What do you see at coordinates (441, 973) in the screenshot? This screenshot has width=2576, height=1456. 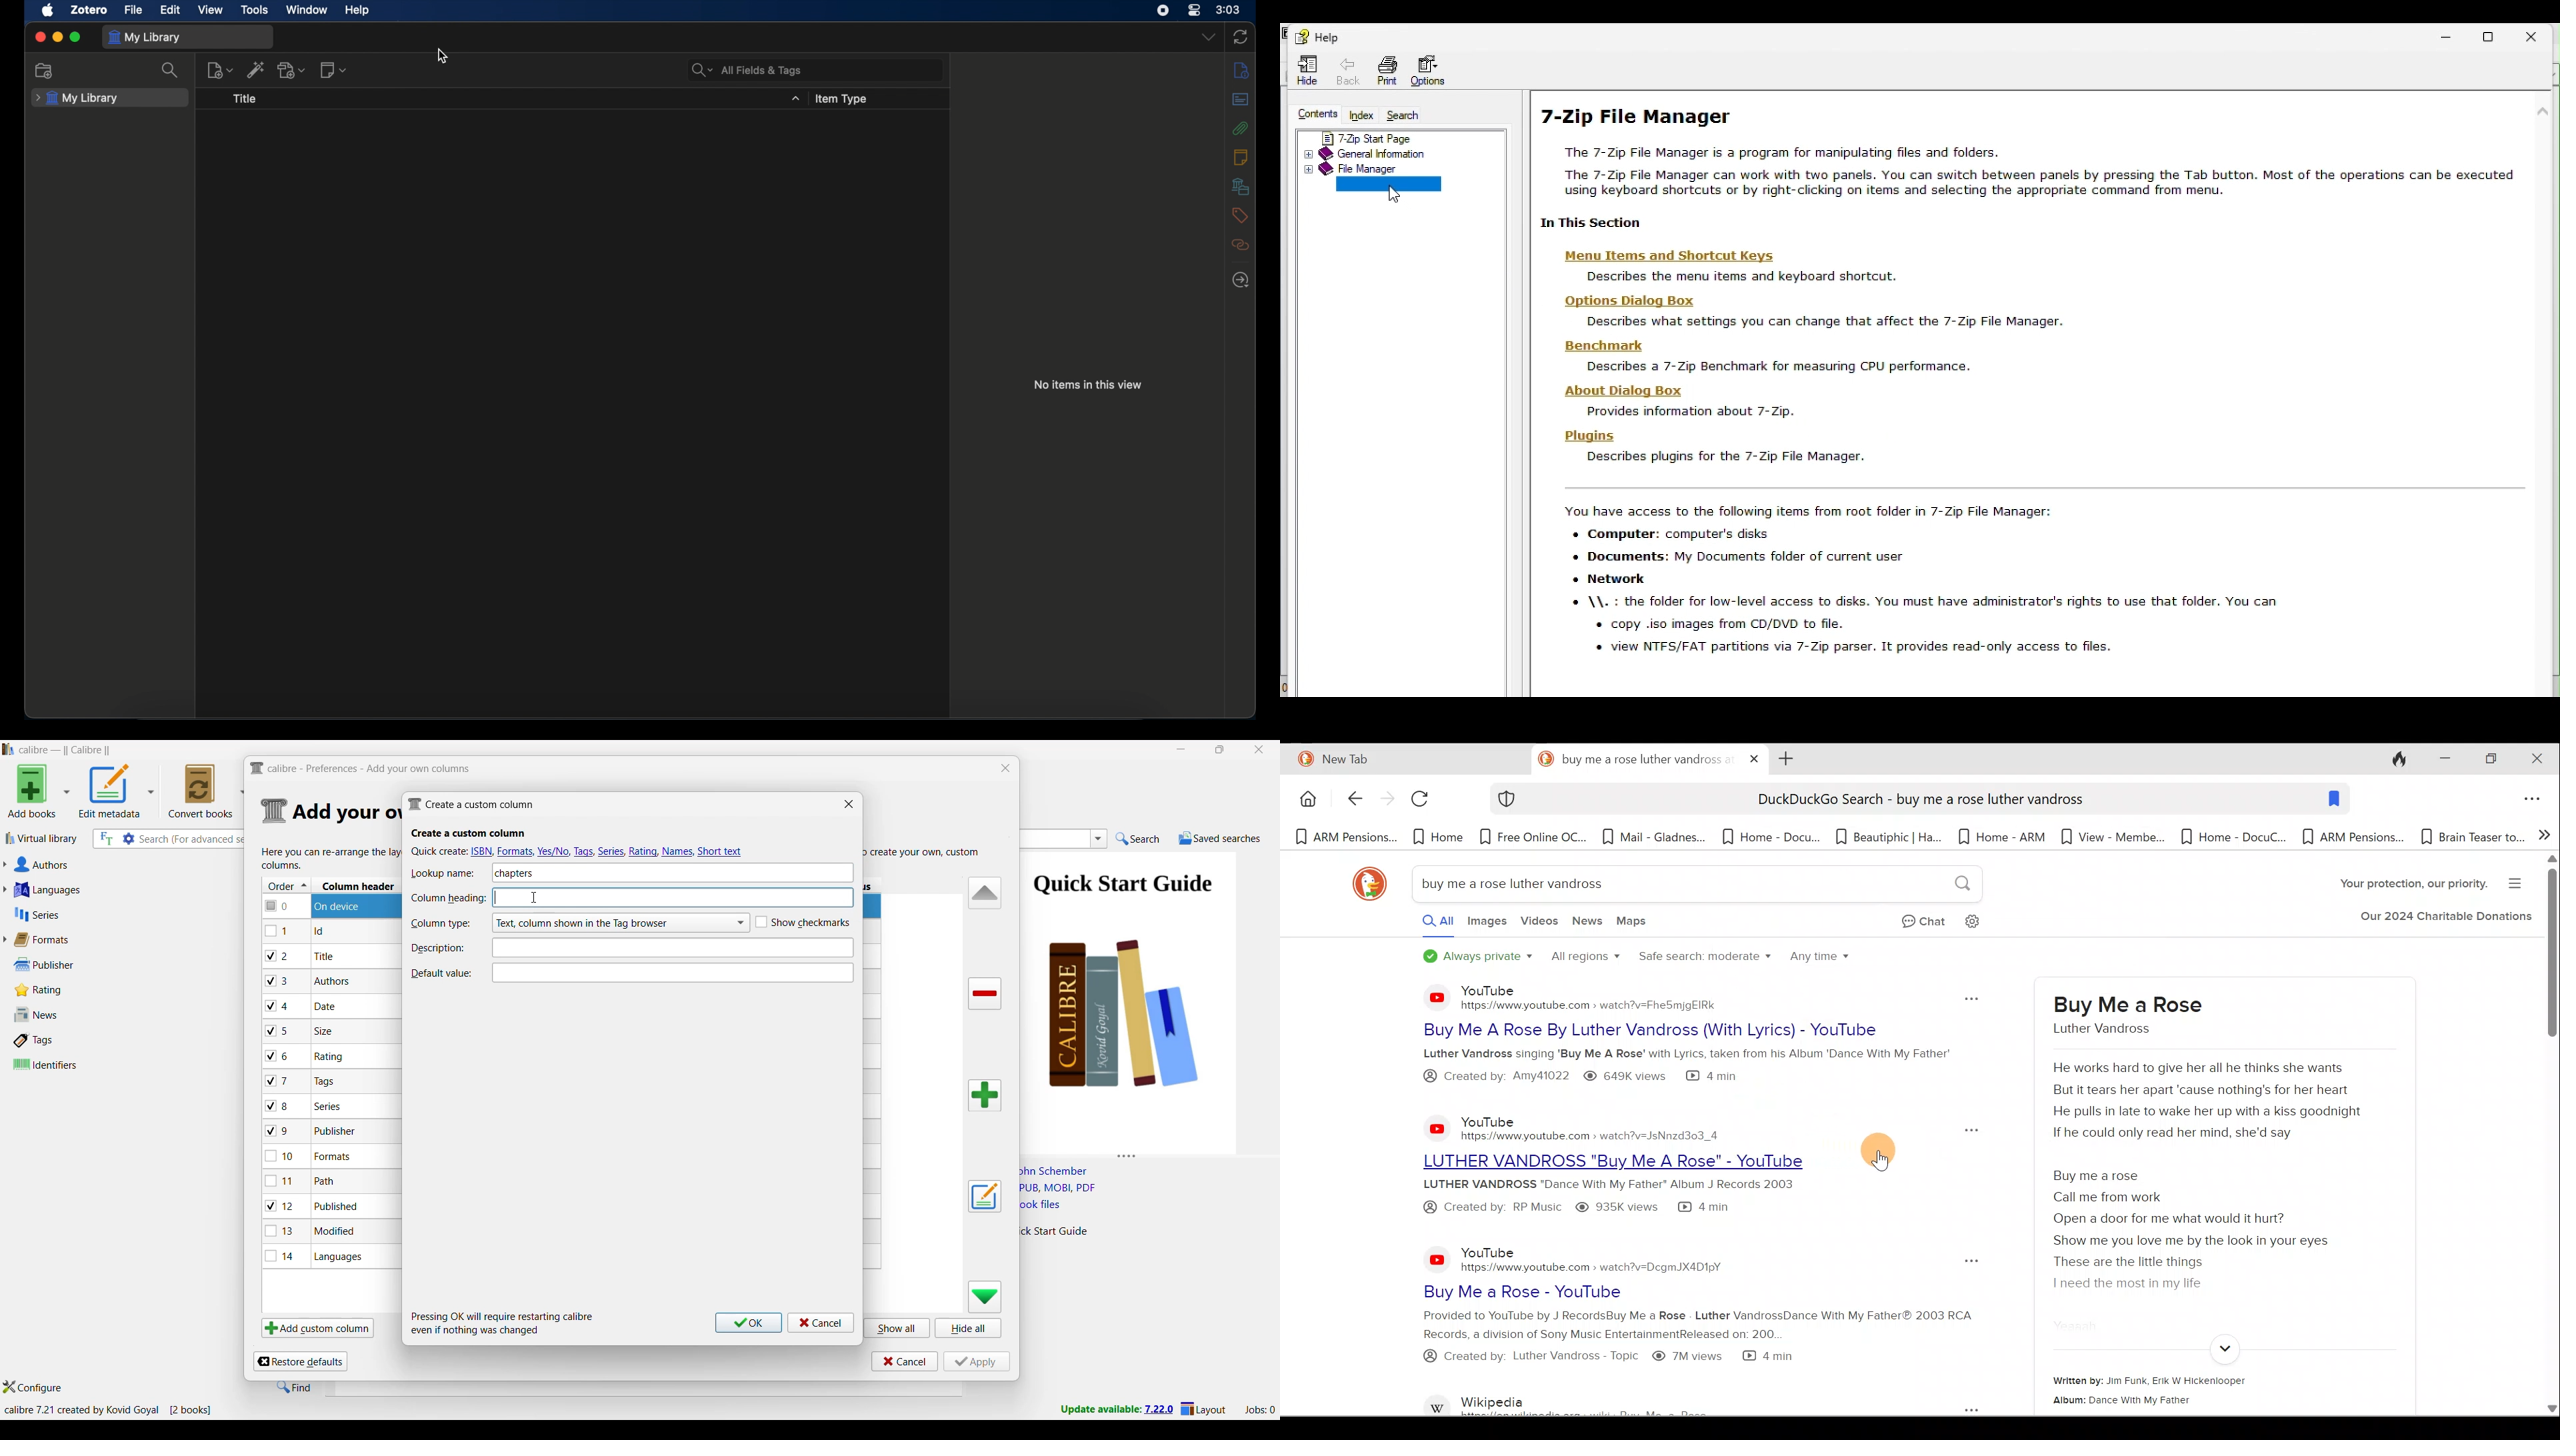 I see `Indicates Default value text box` at bounding box center [441, 973].